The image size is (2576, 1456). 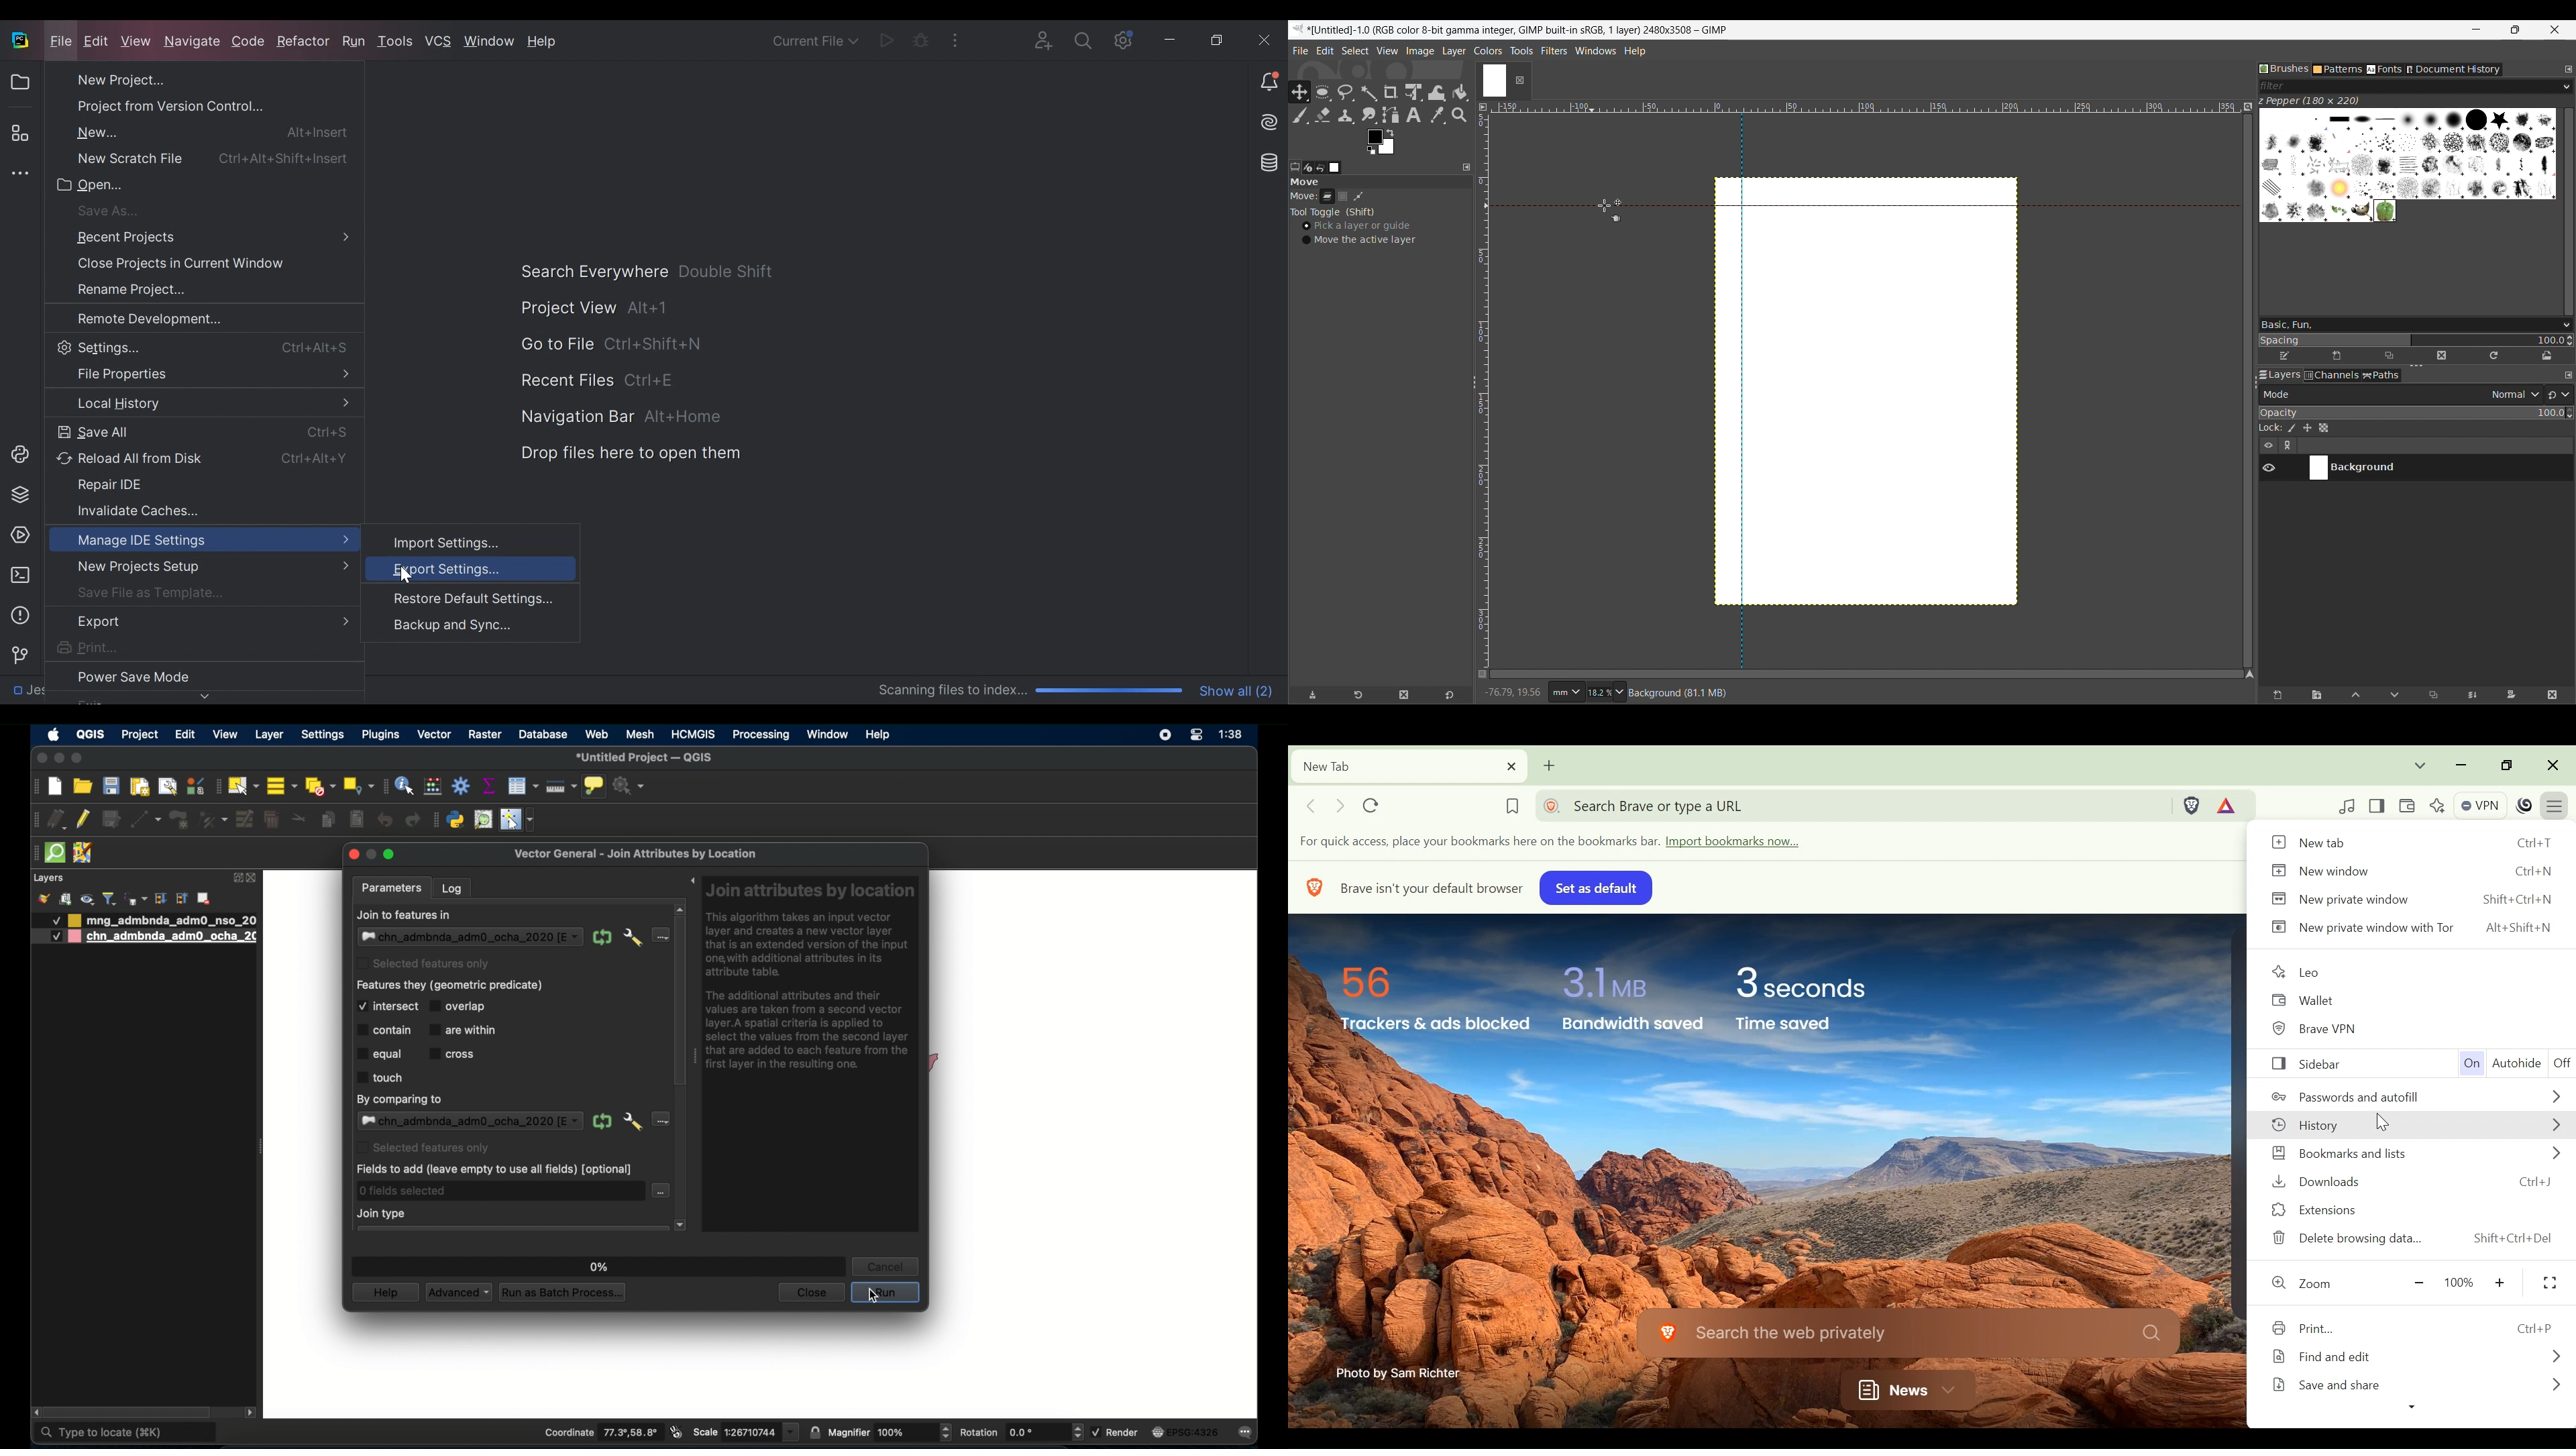 I want to click on plugins toolbar, so click(x=435, y=820).